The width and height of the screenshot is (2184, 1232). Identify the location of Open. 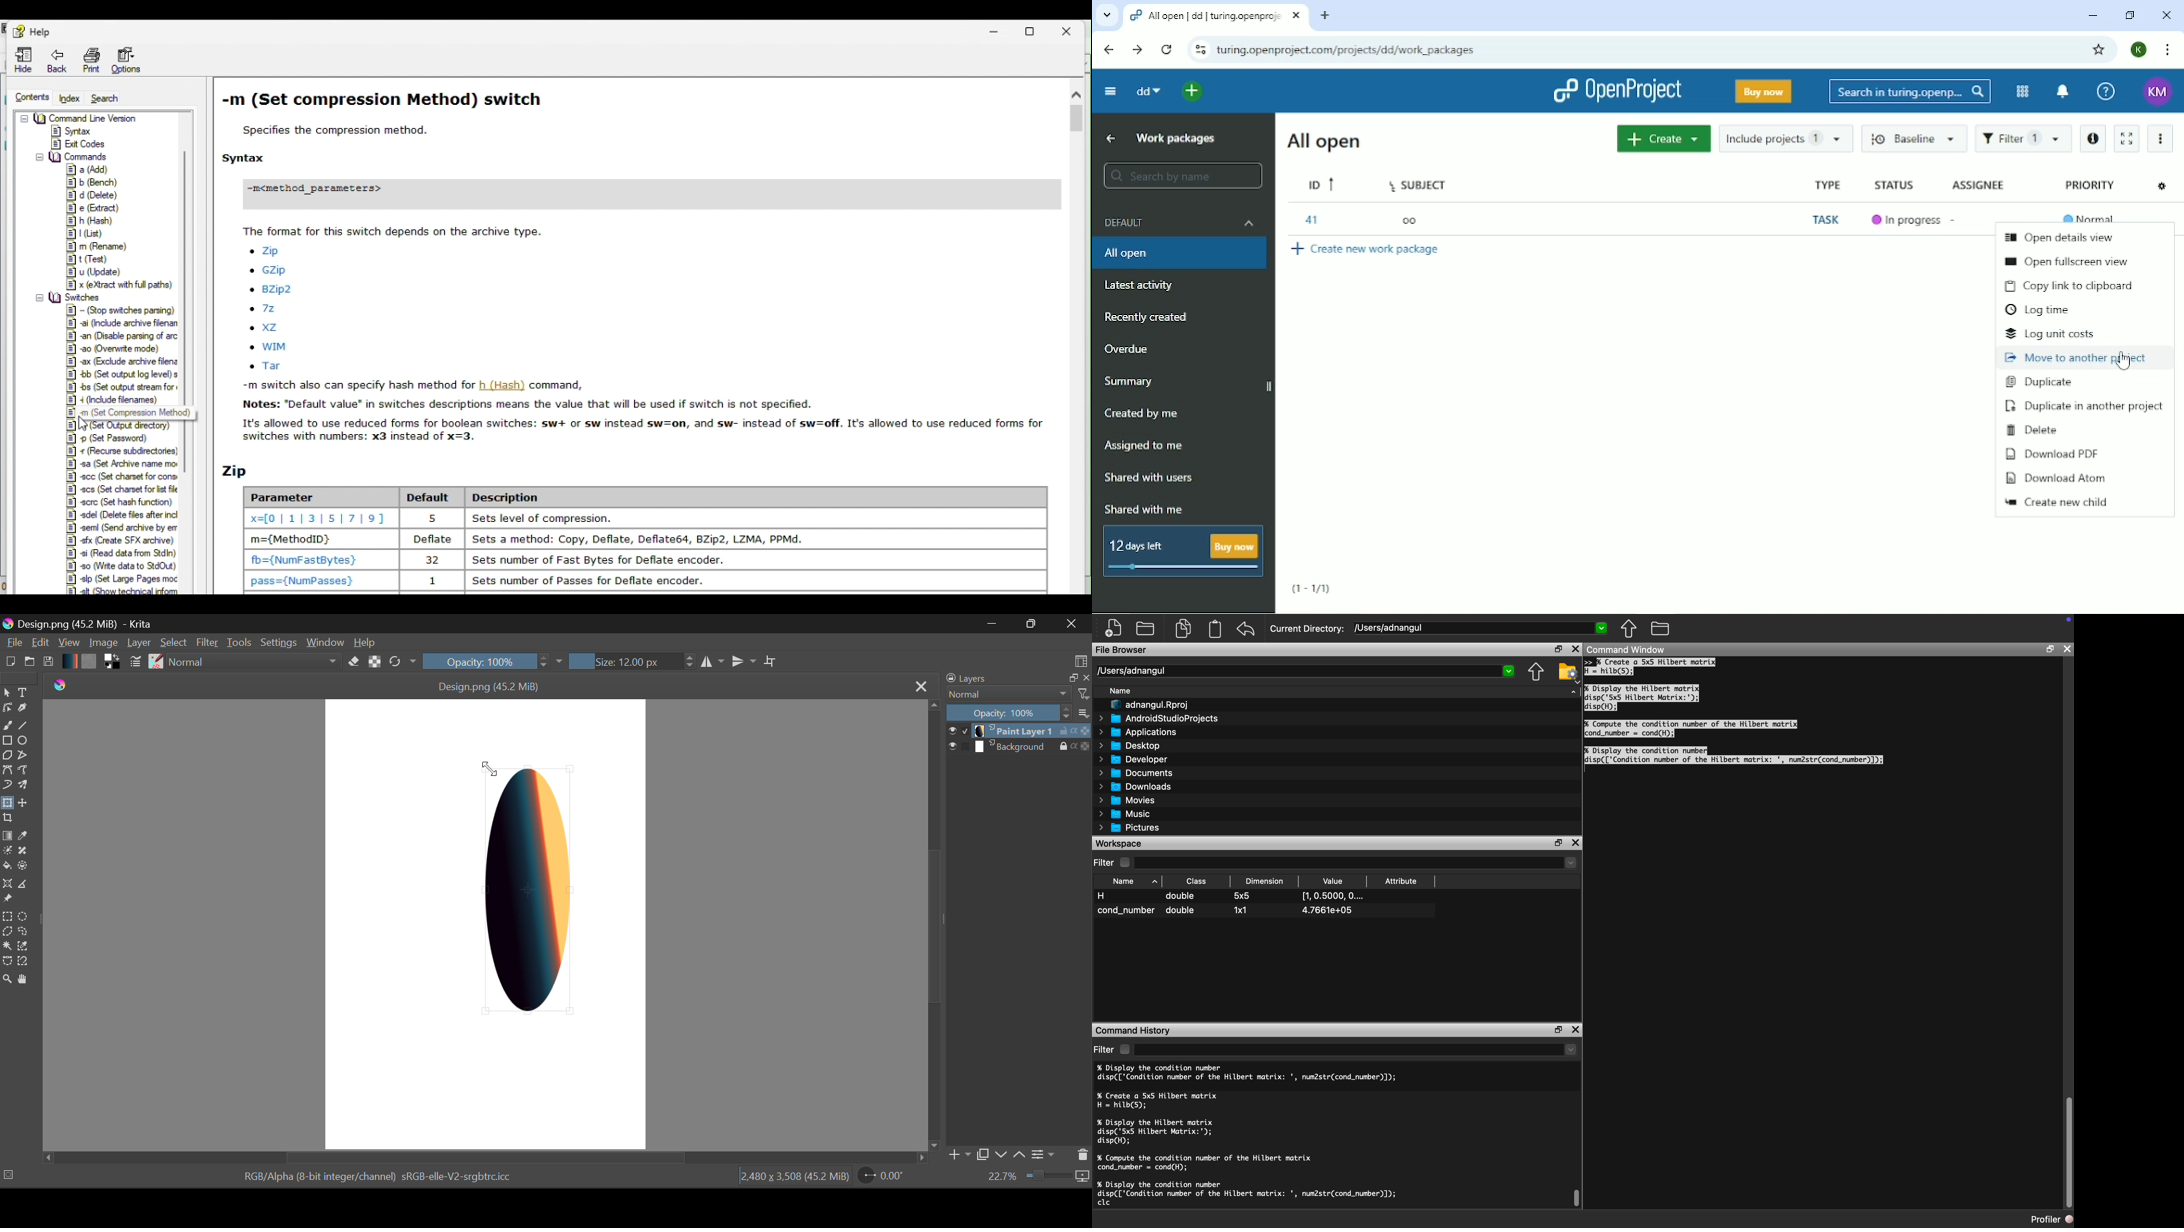
(30, 662).